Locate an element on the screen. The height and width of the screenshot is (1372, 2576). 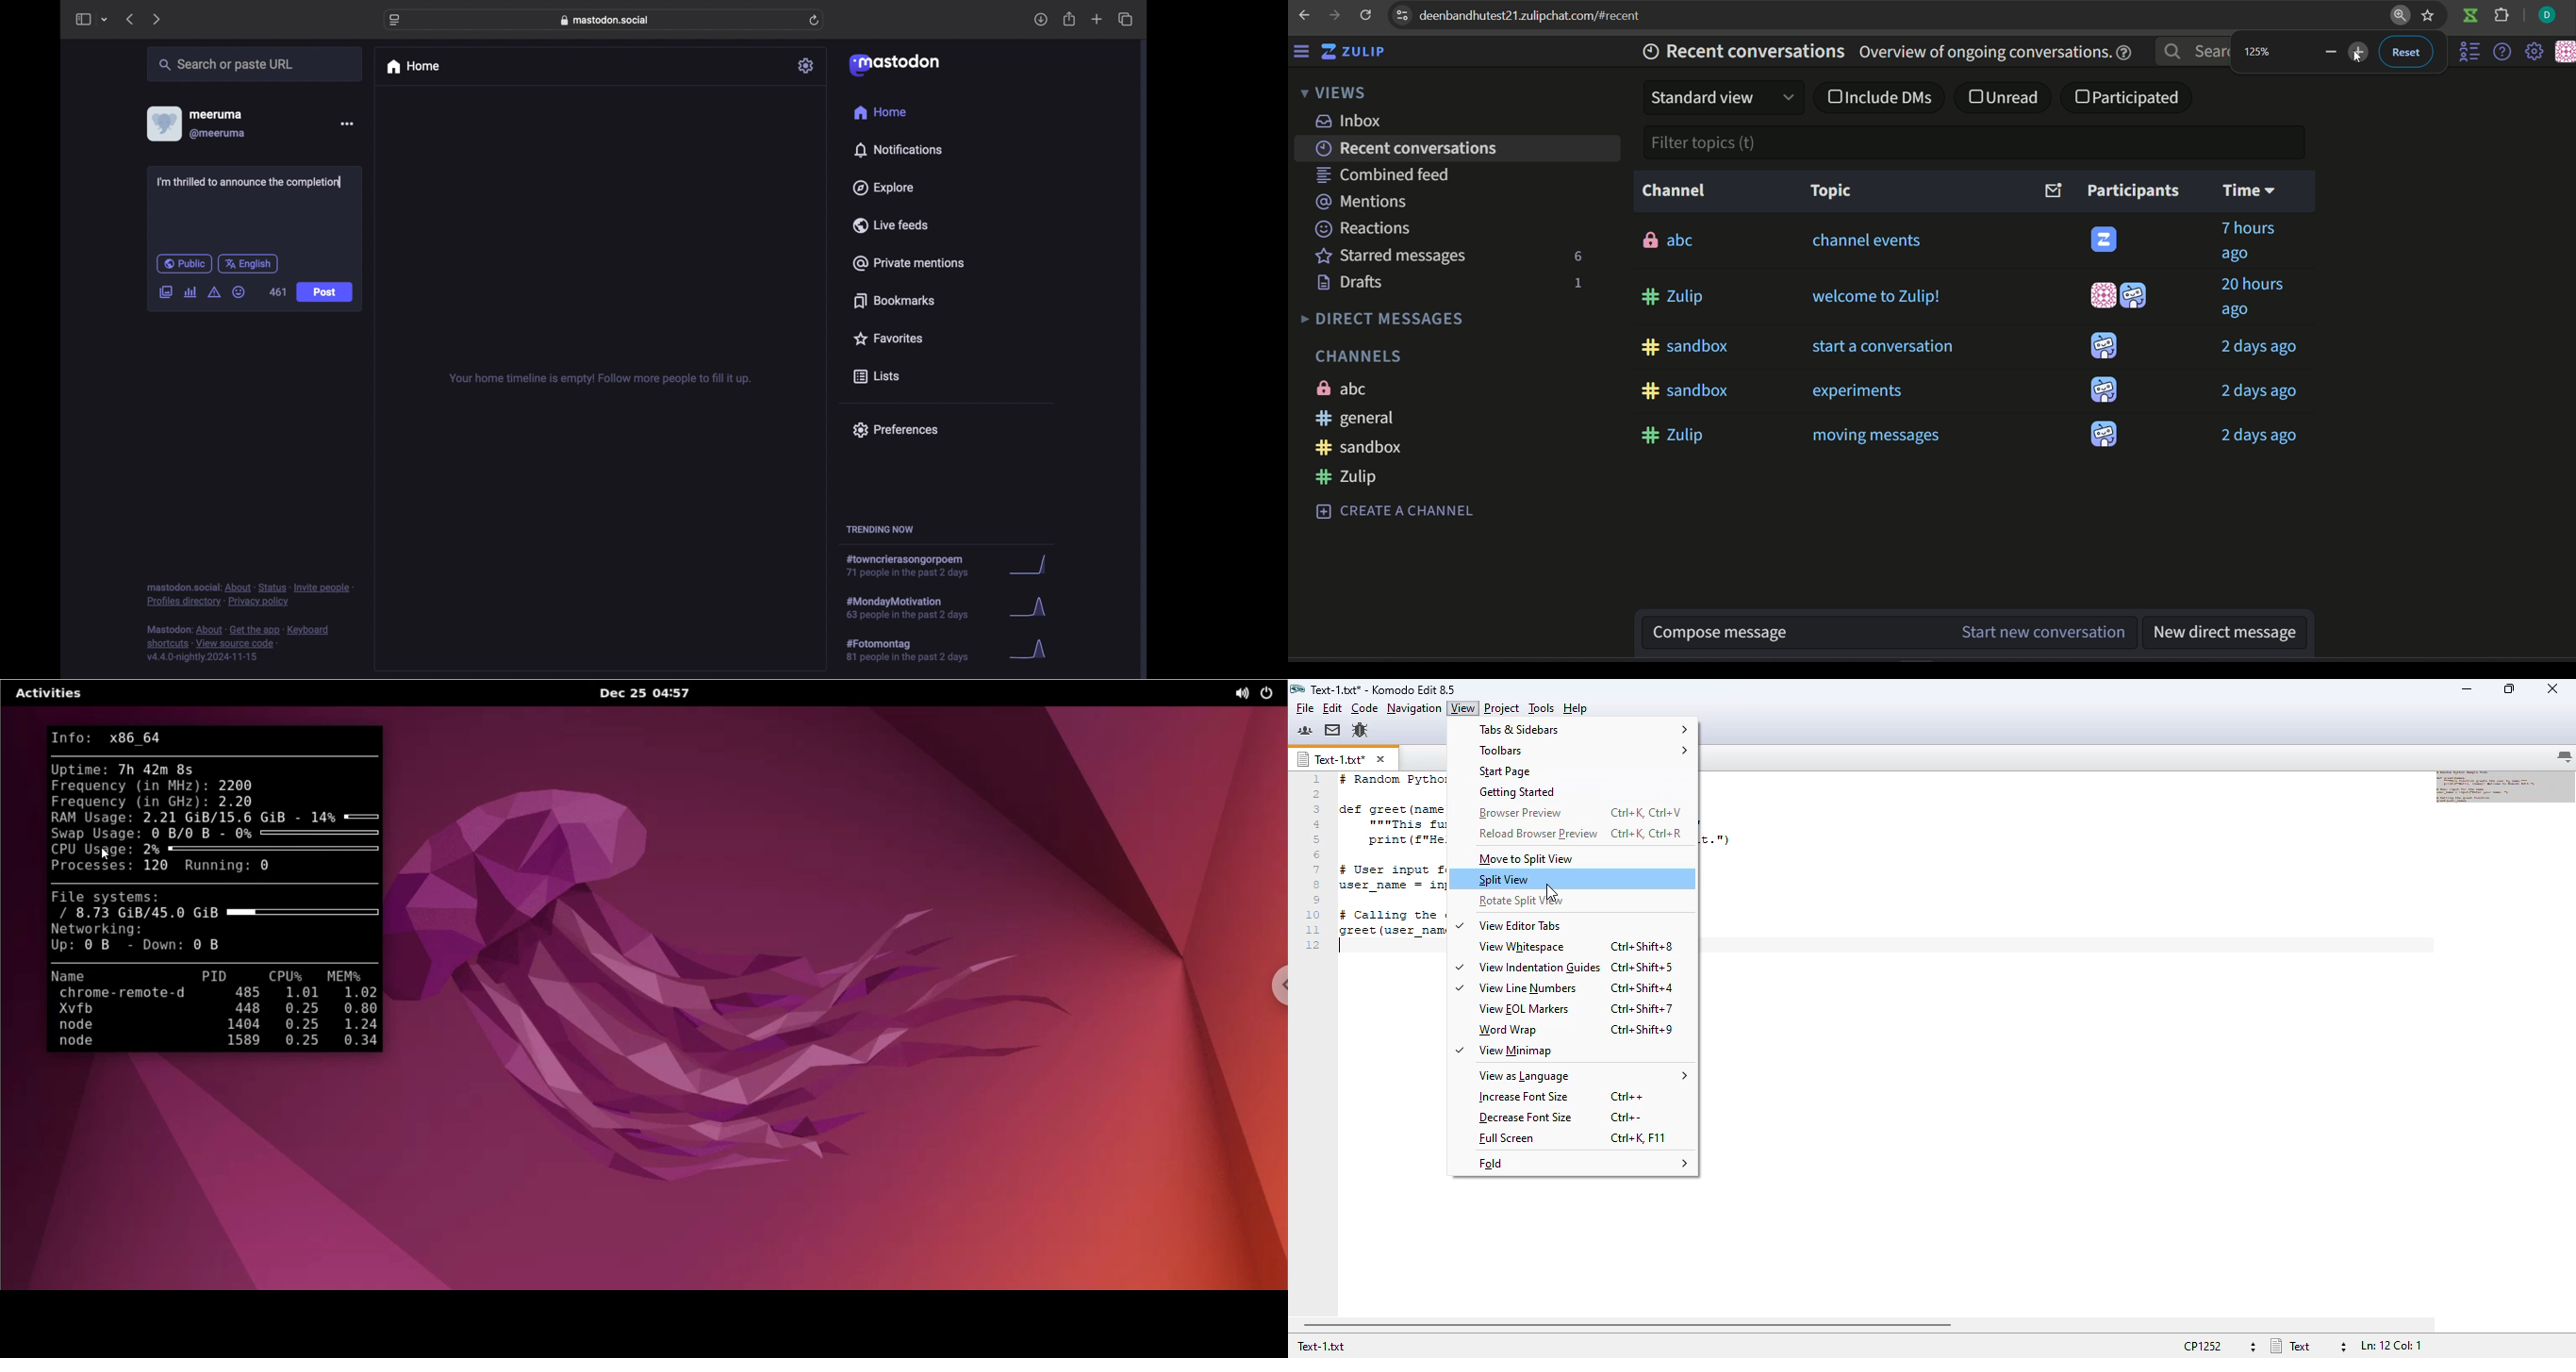
decrease font size is located at coordinates (1526, 1118).